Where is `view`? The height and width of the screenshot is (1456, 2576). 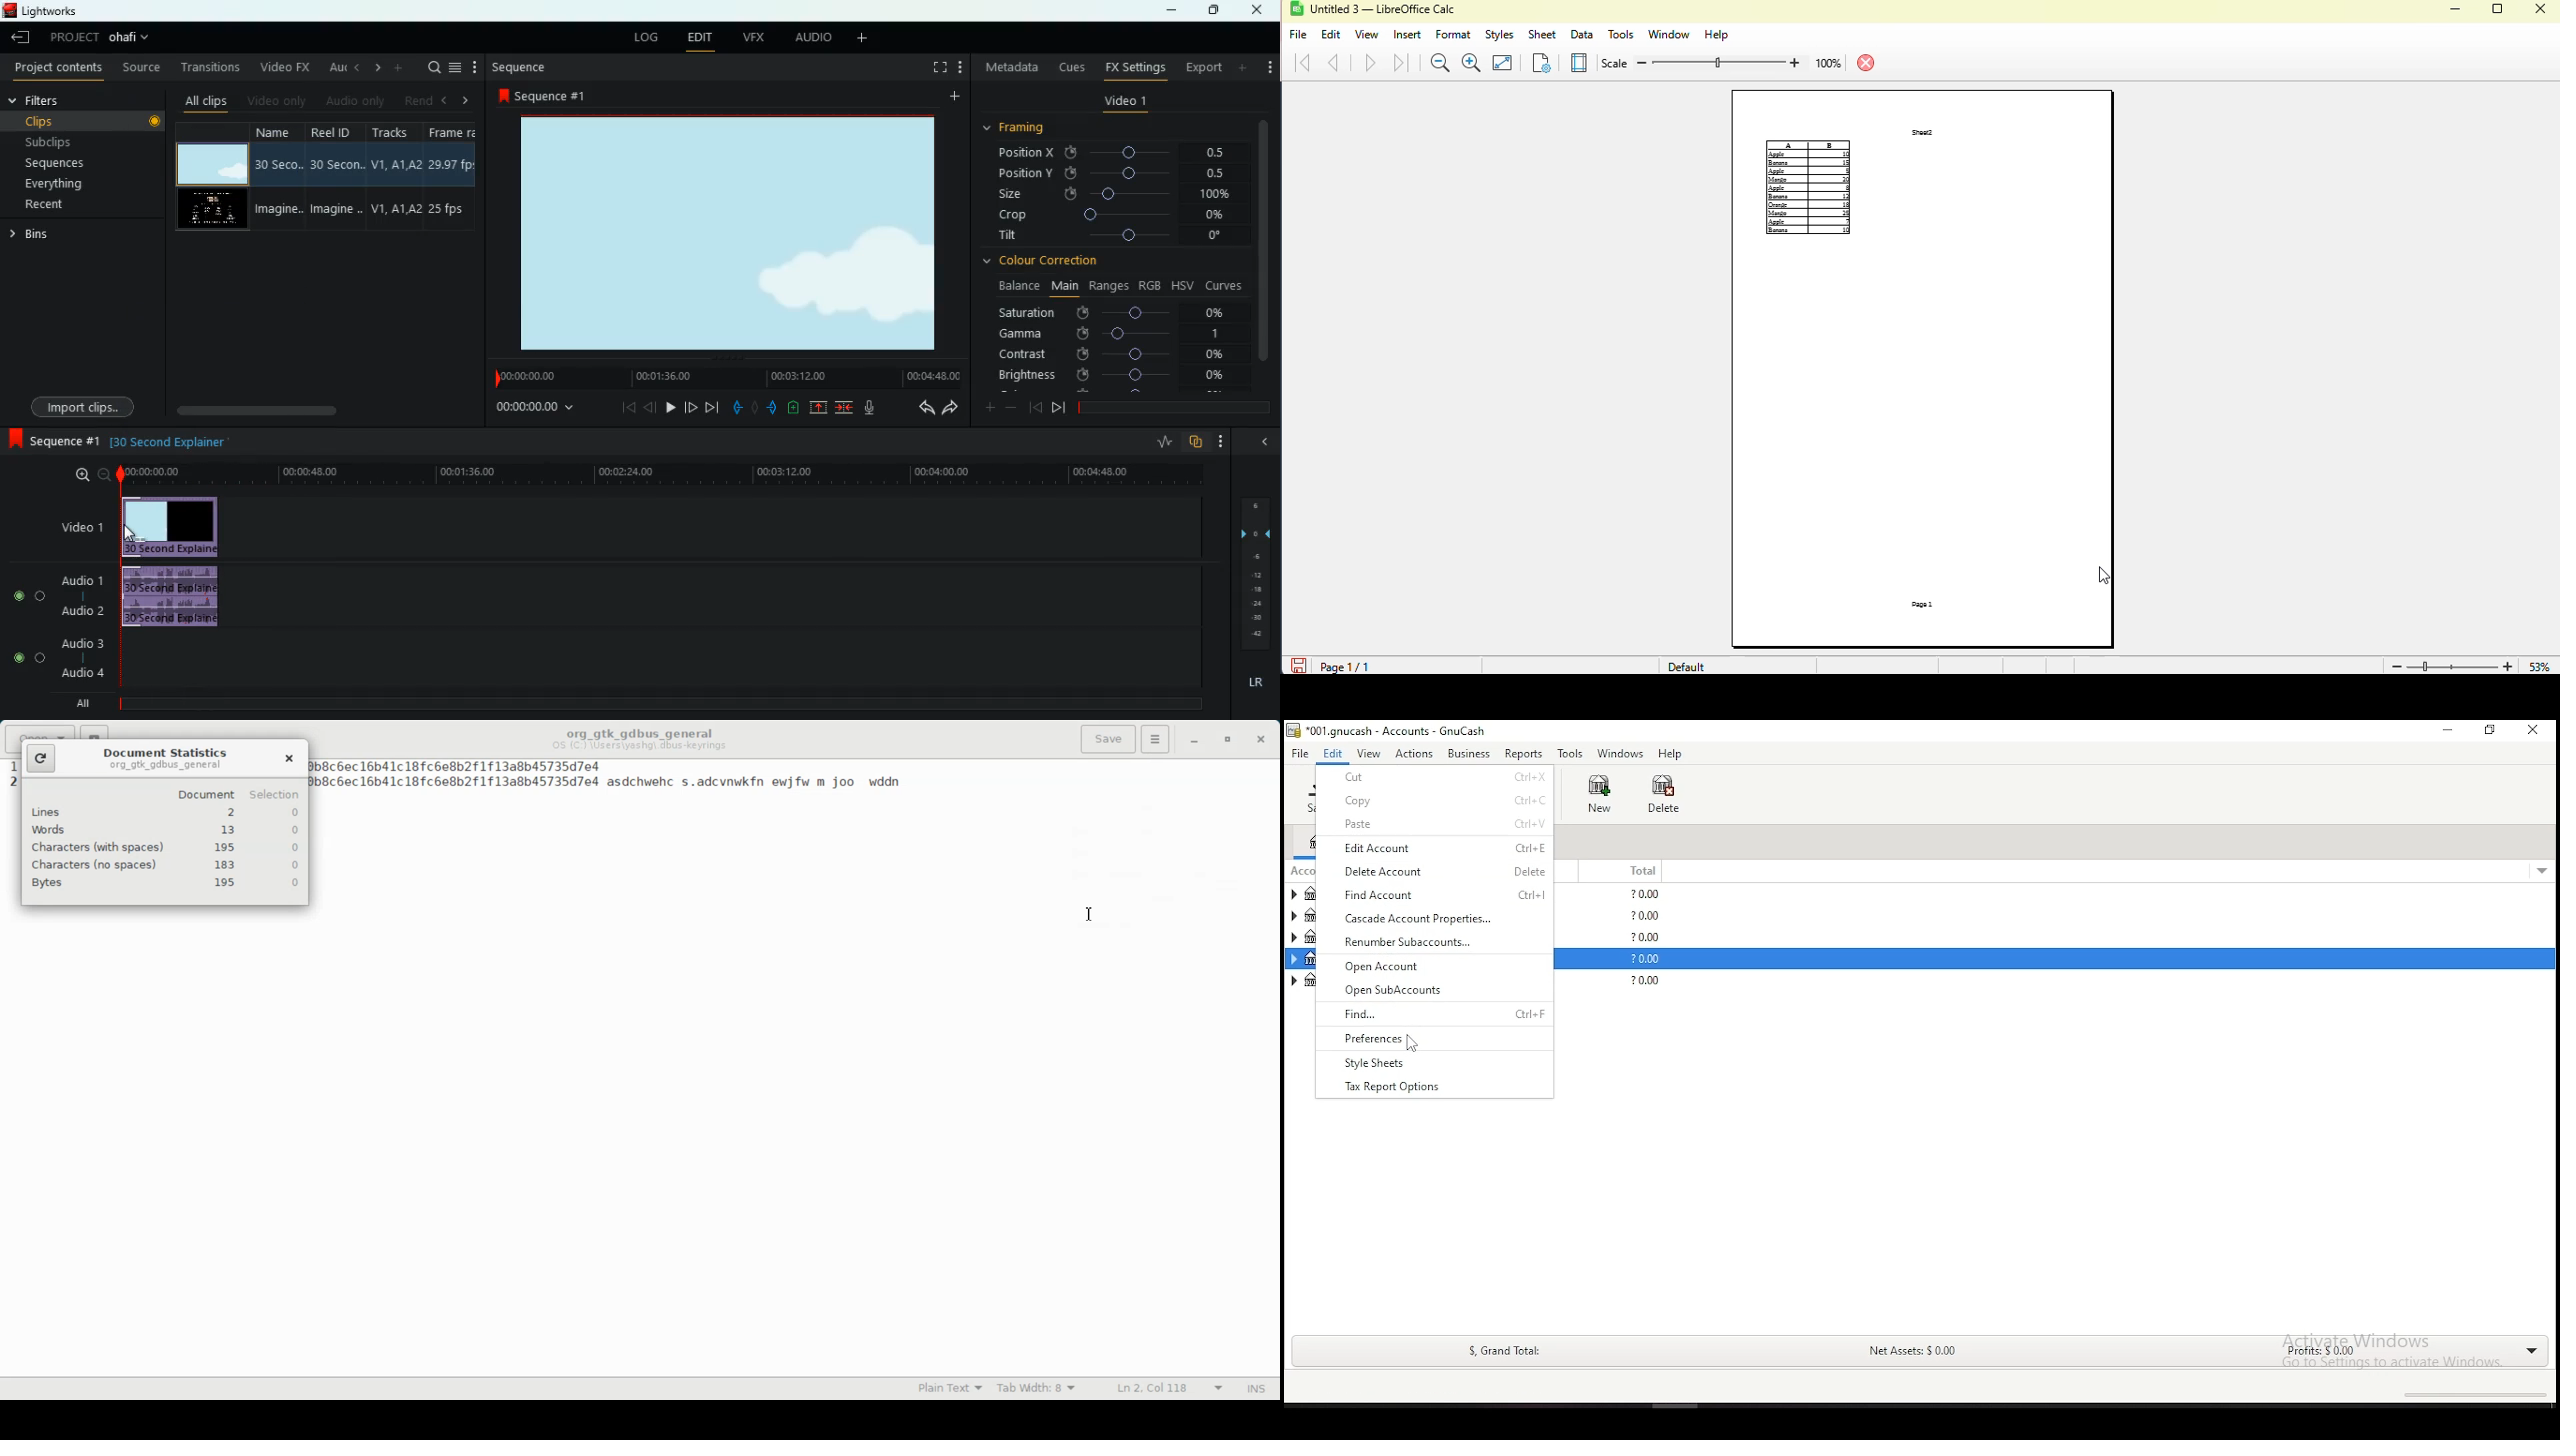
view is located at coordinates (1366, 35).